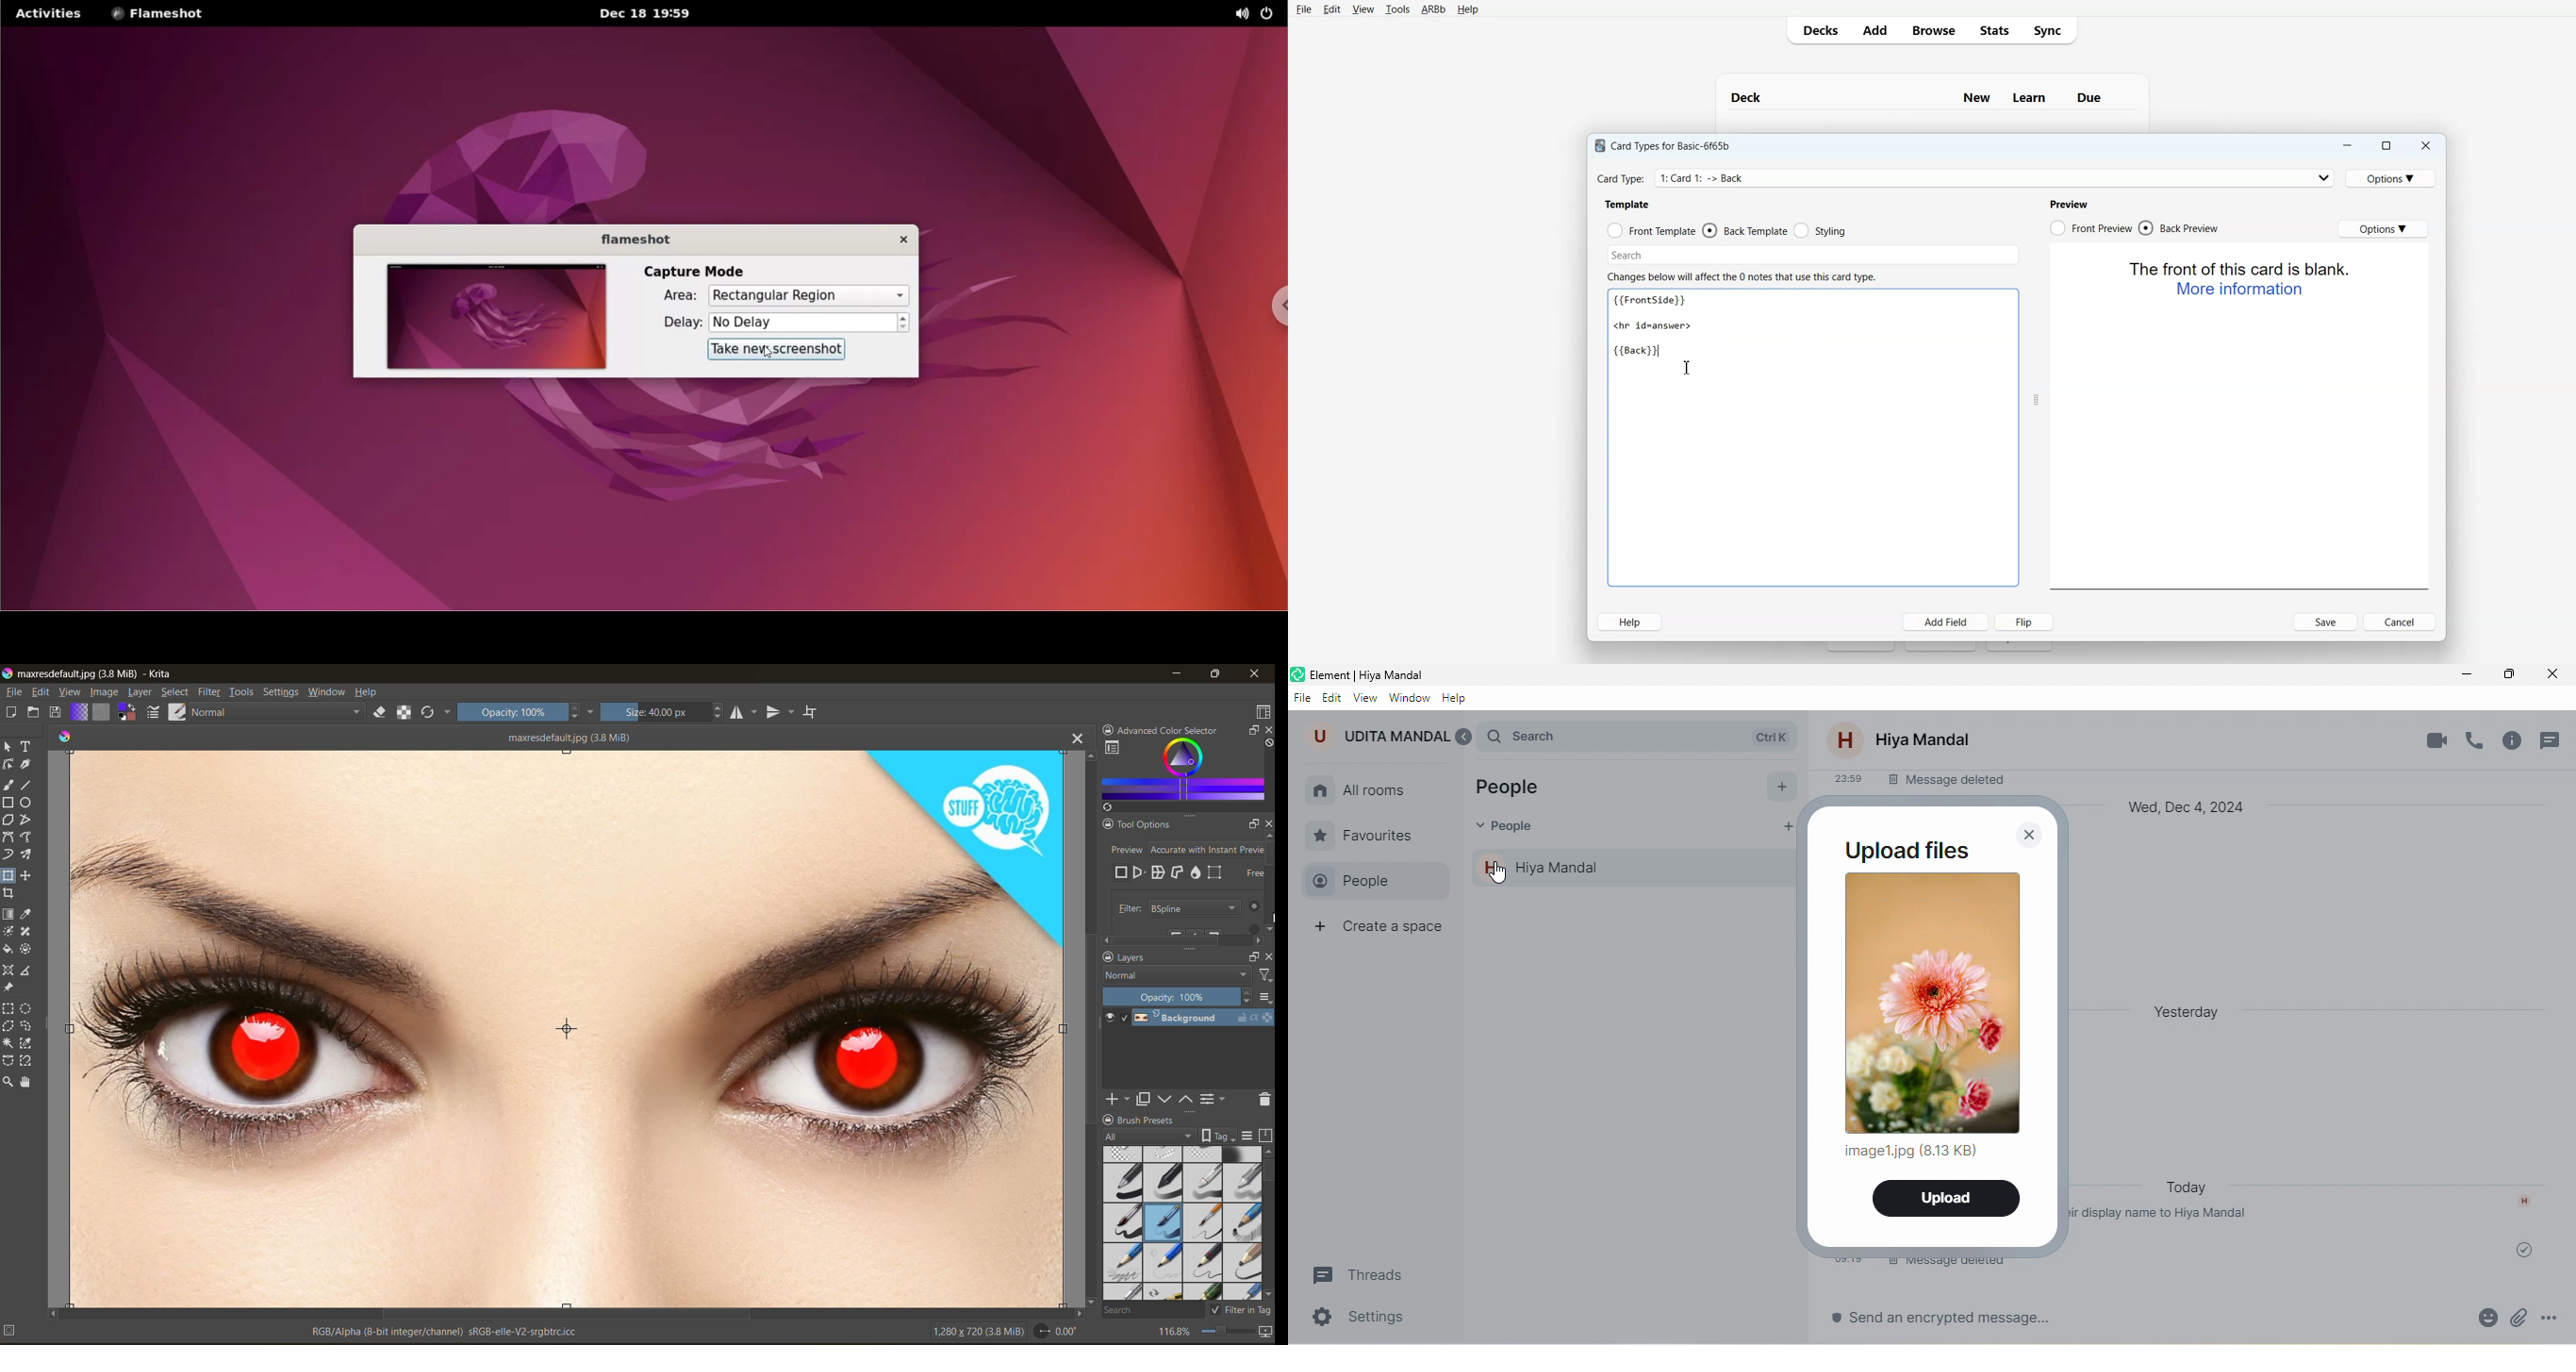 The width and height of the screenshot is (2576, 1372). Describe the element at coordinates (496, 319) in the screenshot. I see `screenshot preview` at that location.